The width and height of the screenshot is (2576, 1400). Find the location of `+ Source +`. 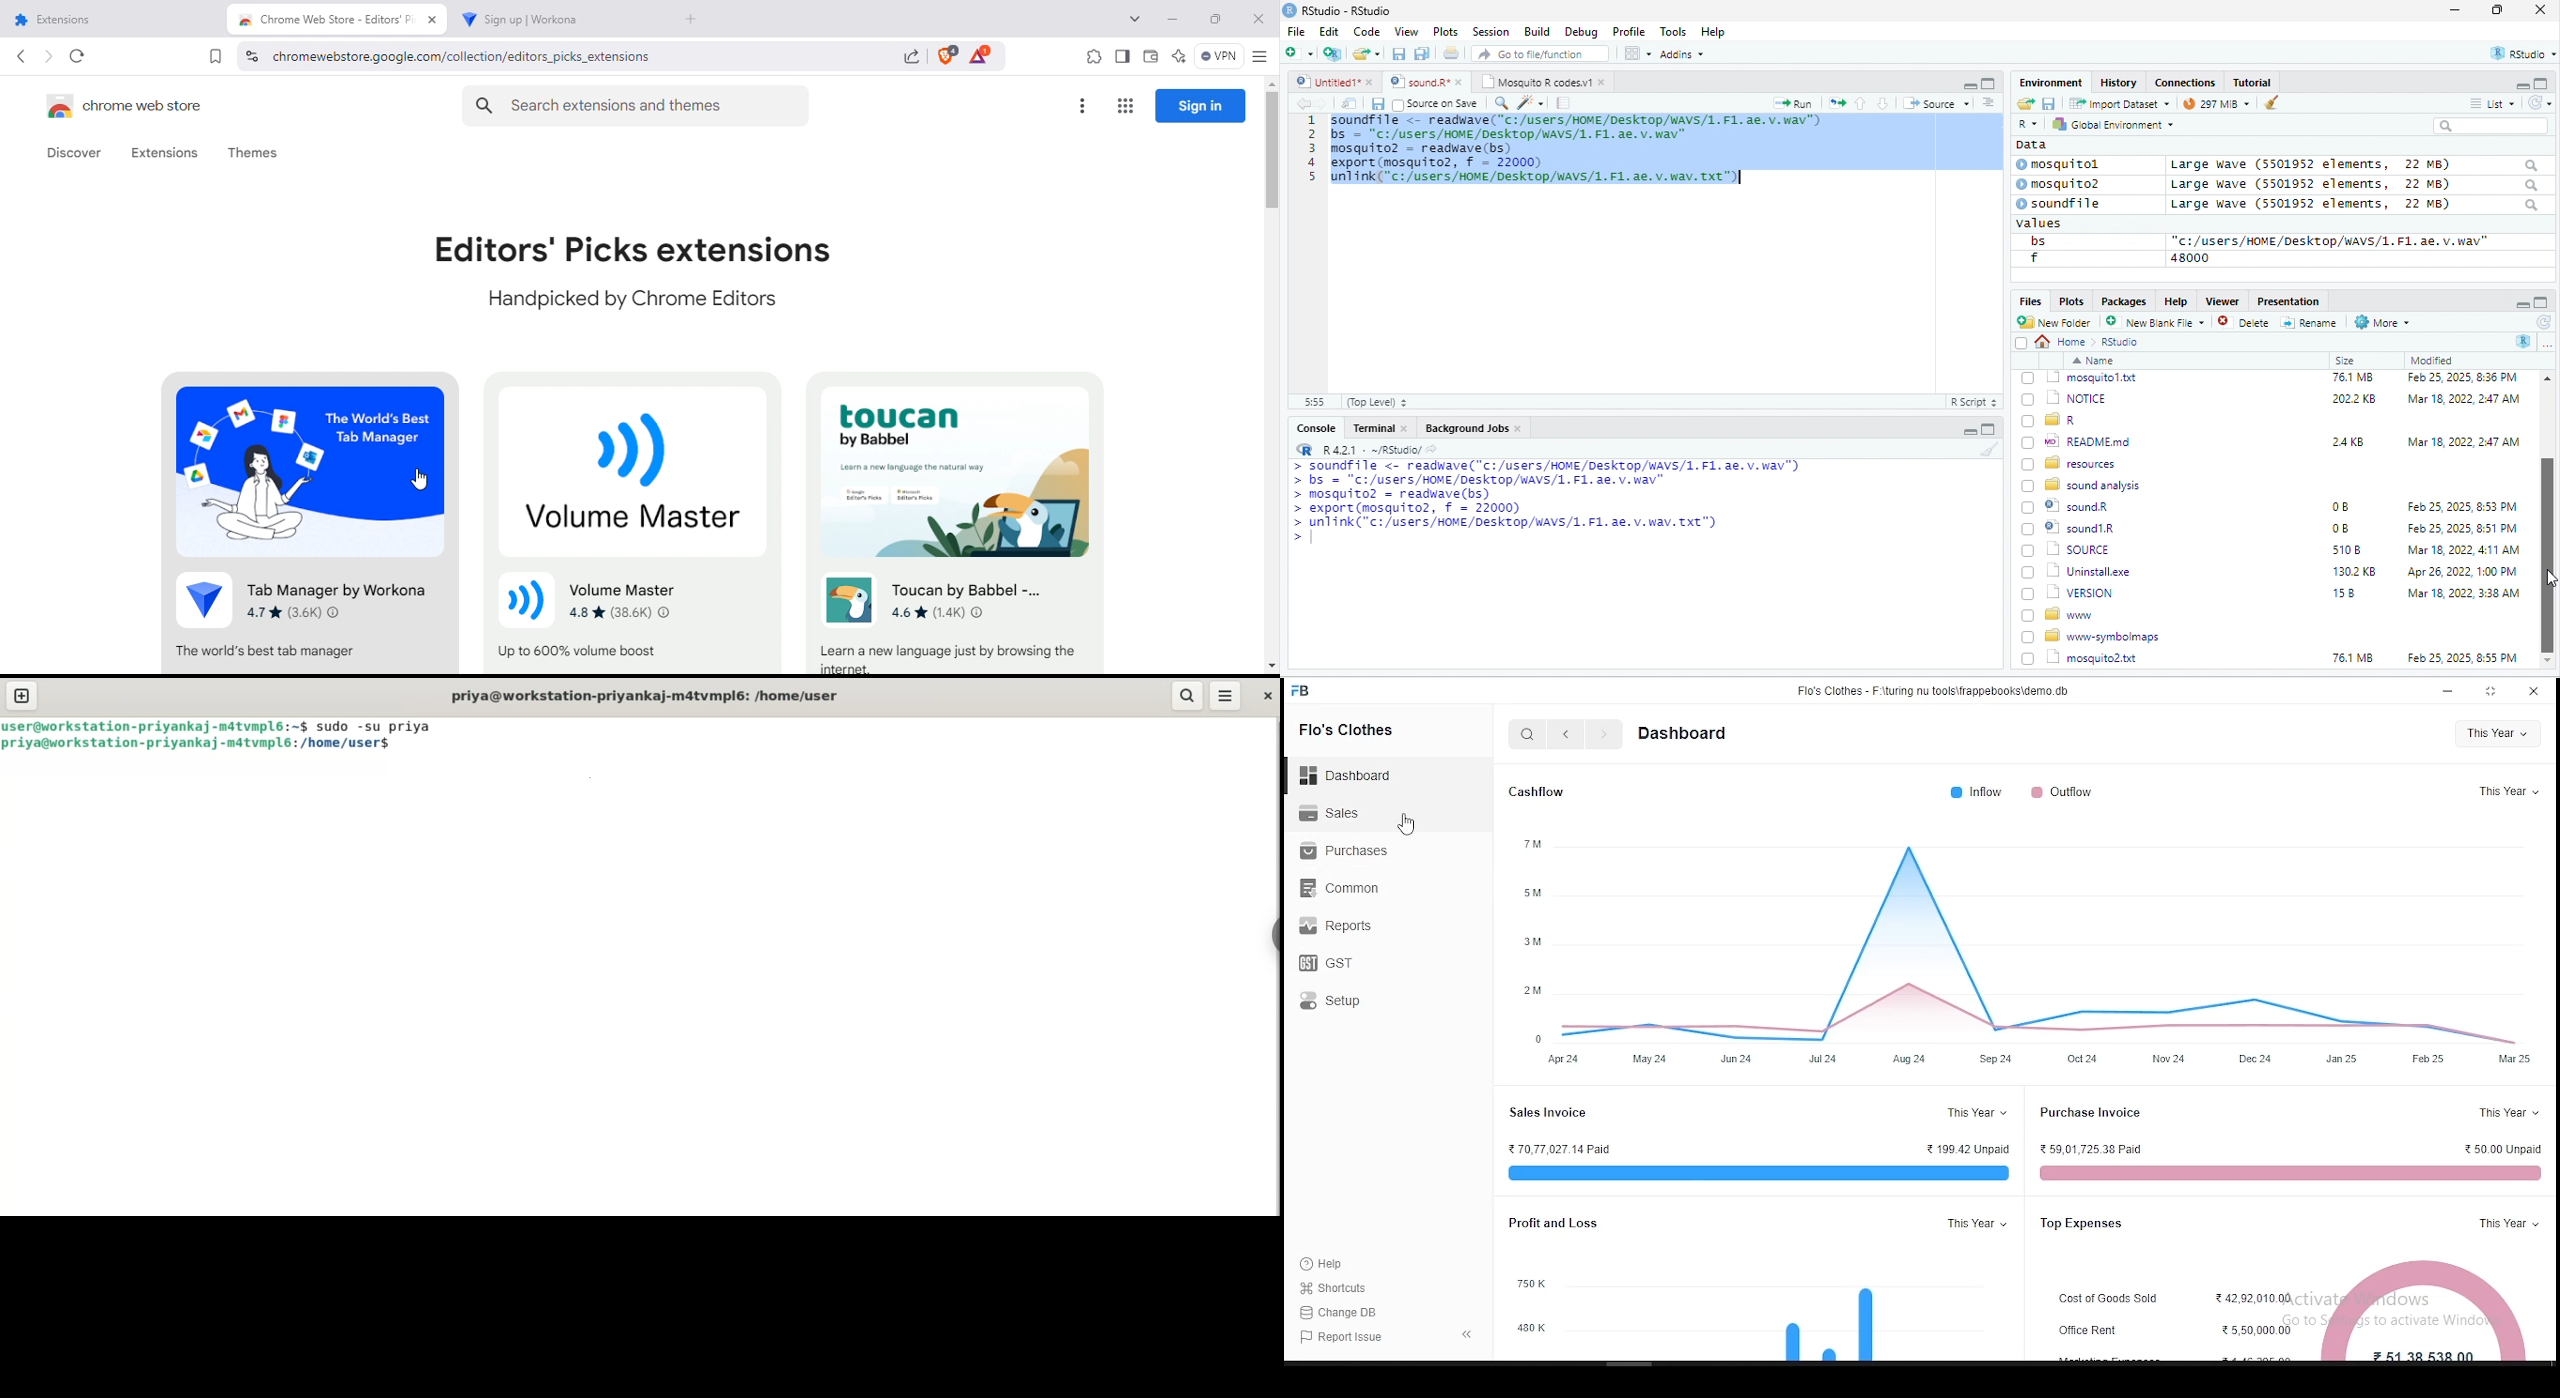

+ Source + is located at coordinates (1936, 102).